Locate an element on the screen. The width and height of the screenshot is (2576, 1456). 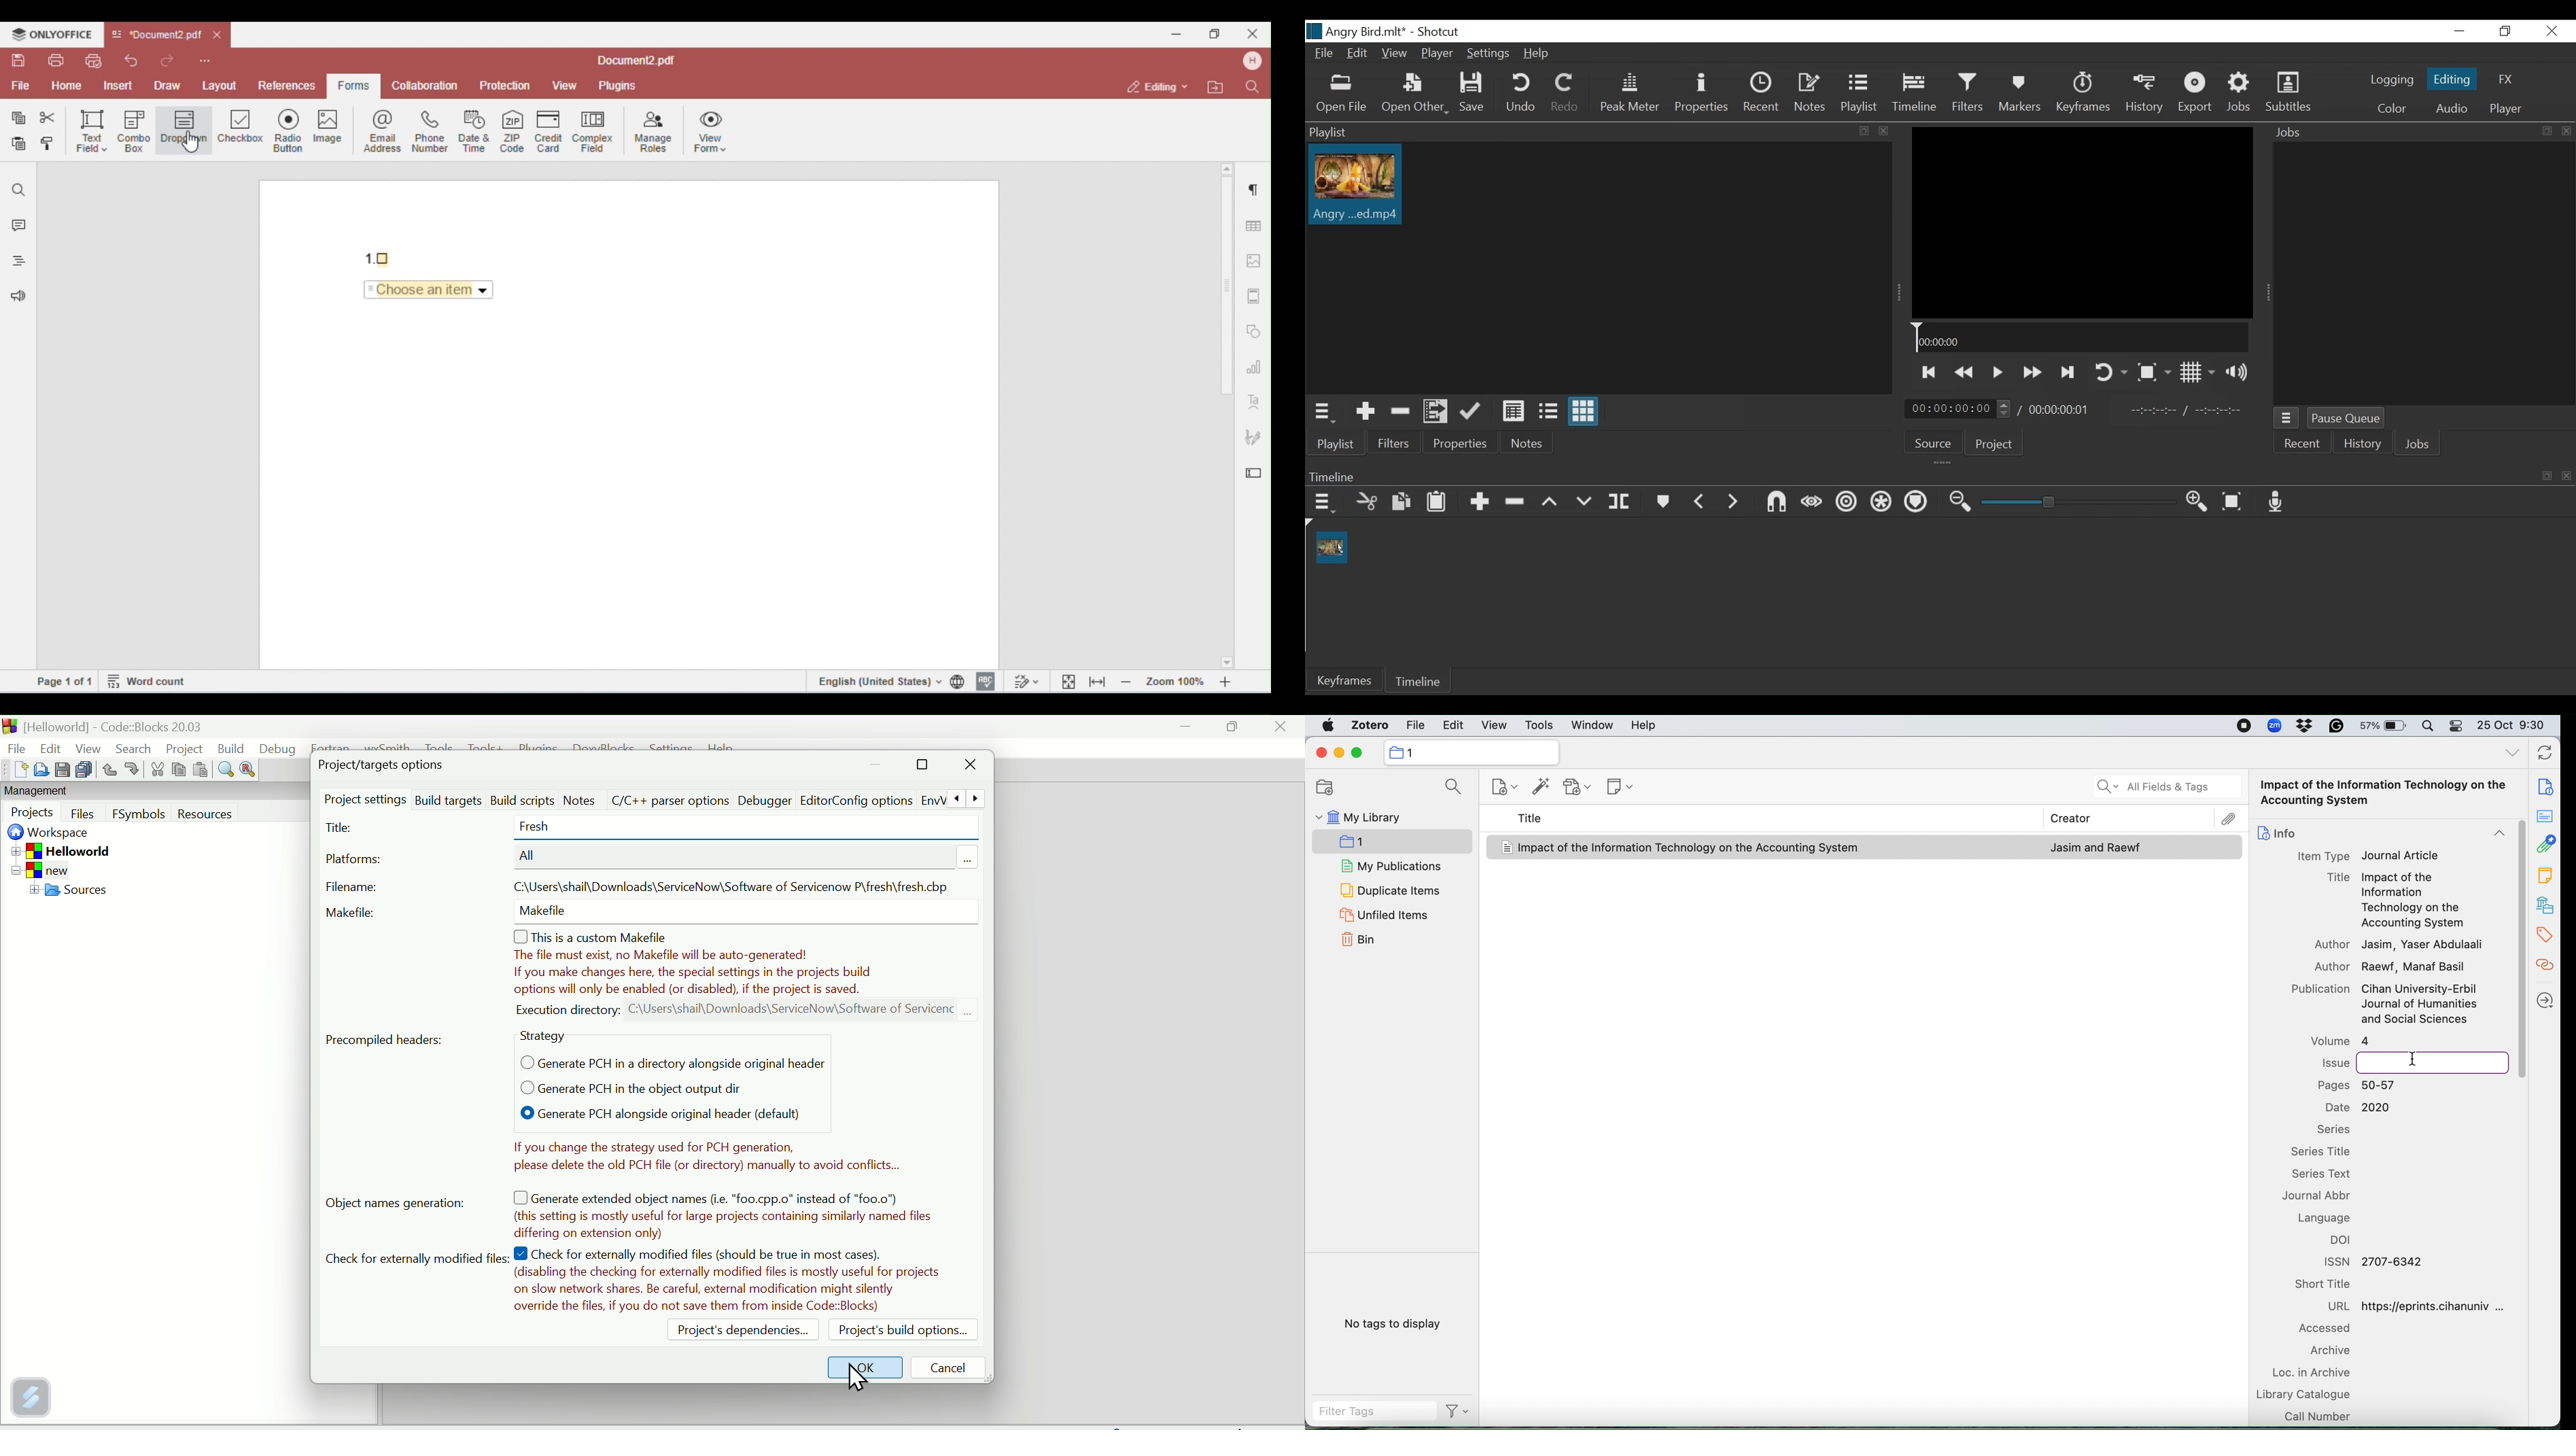
Properties is located at coordinates (1461, 440).